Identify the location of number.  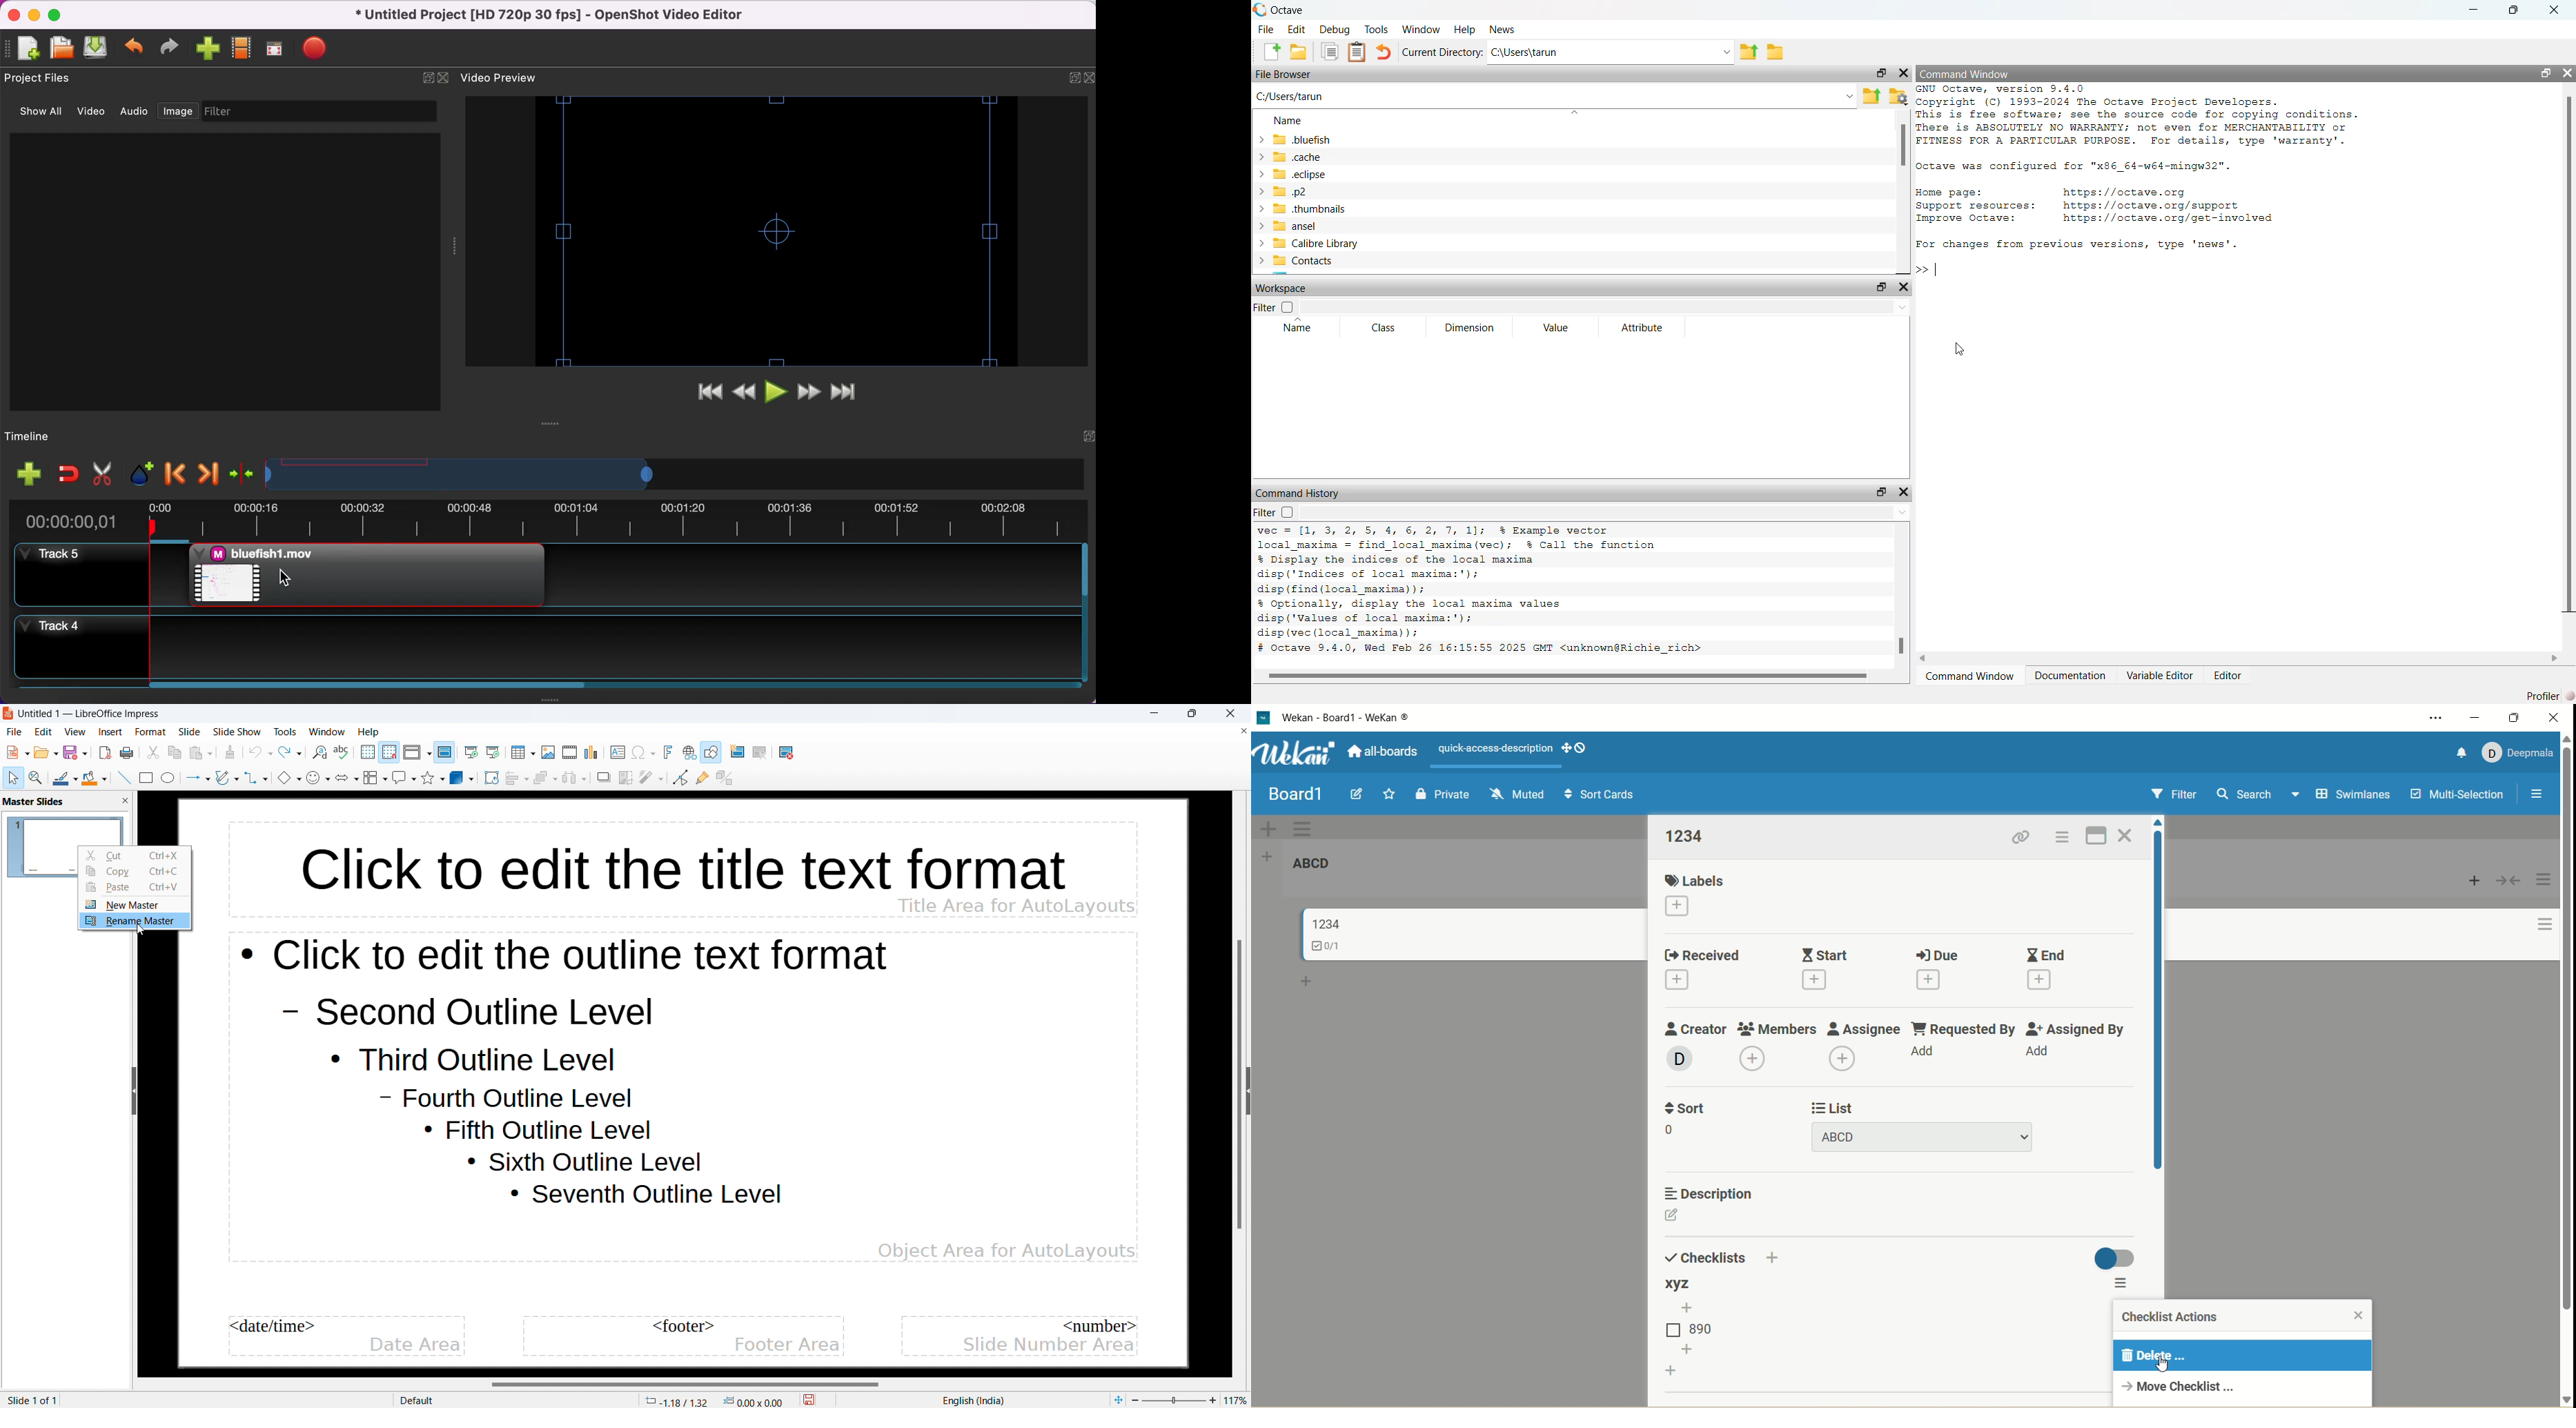
(1679, 1130).